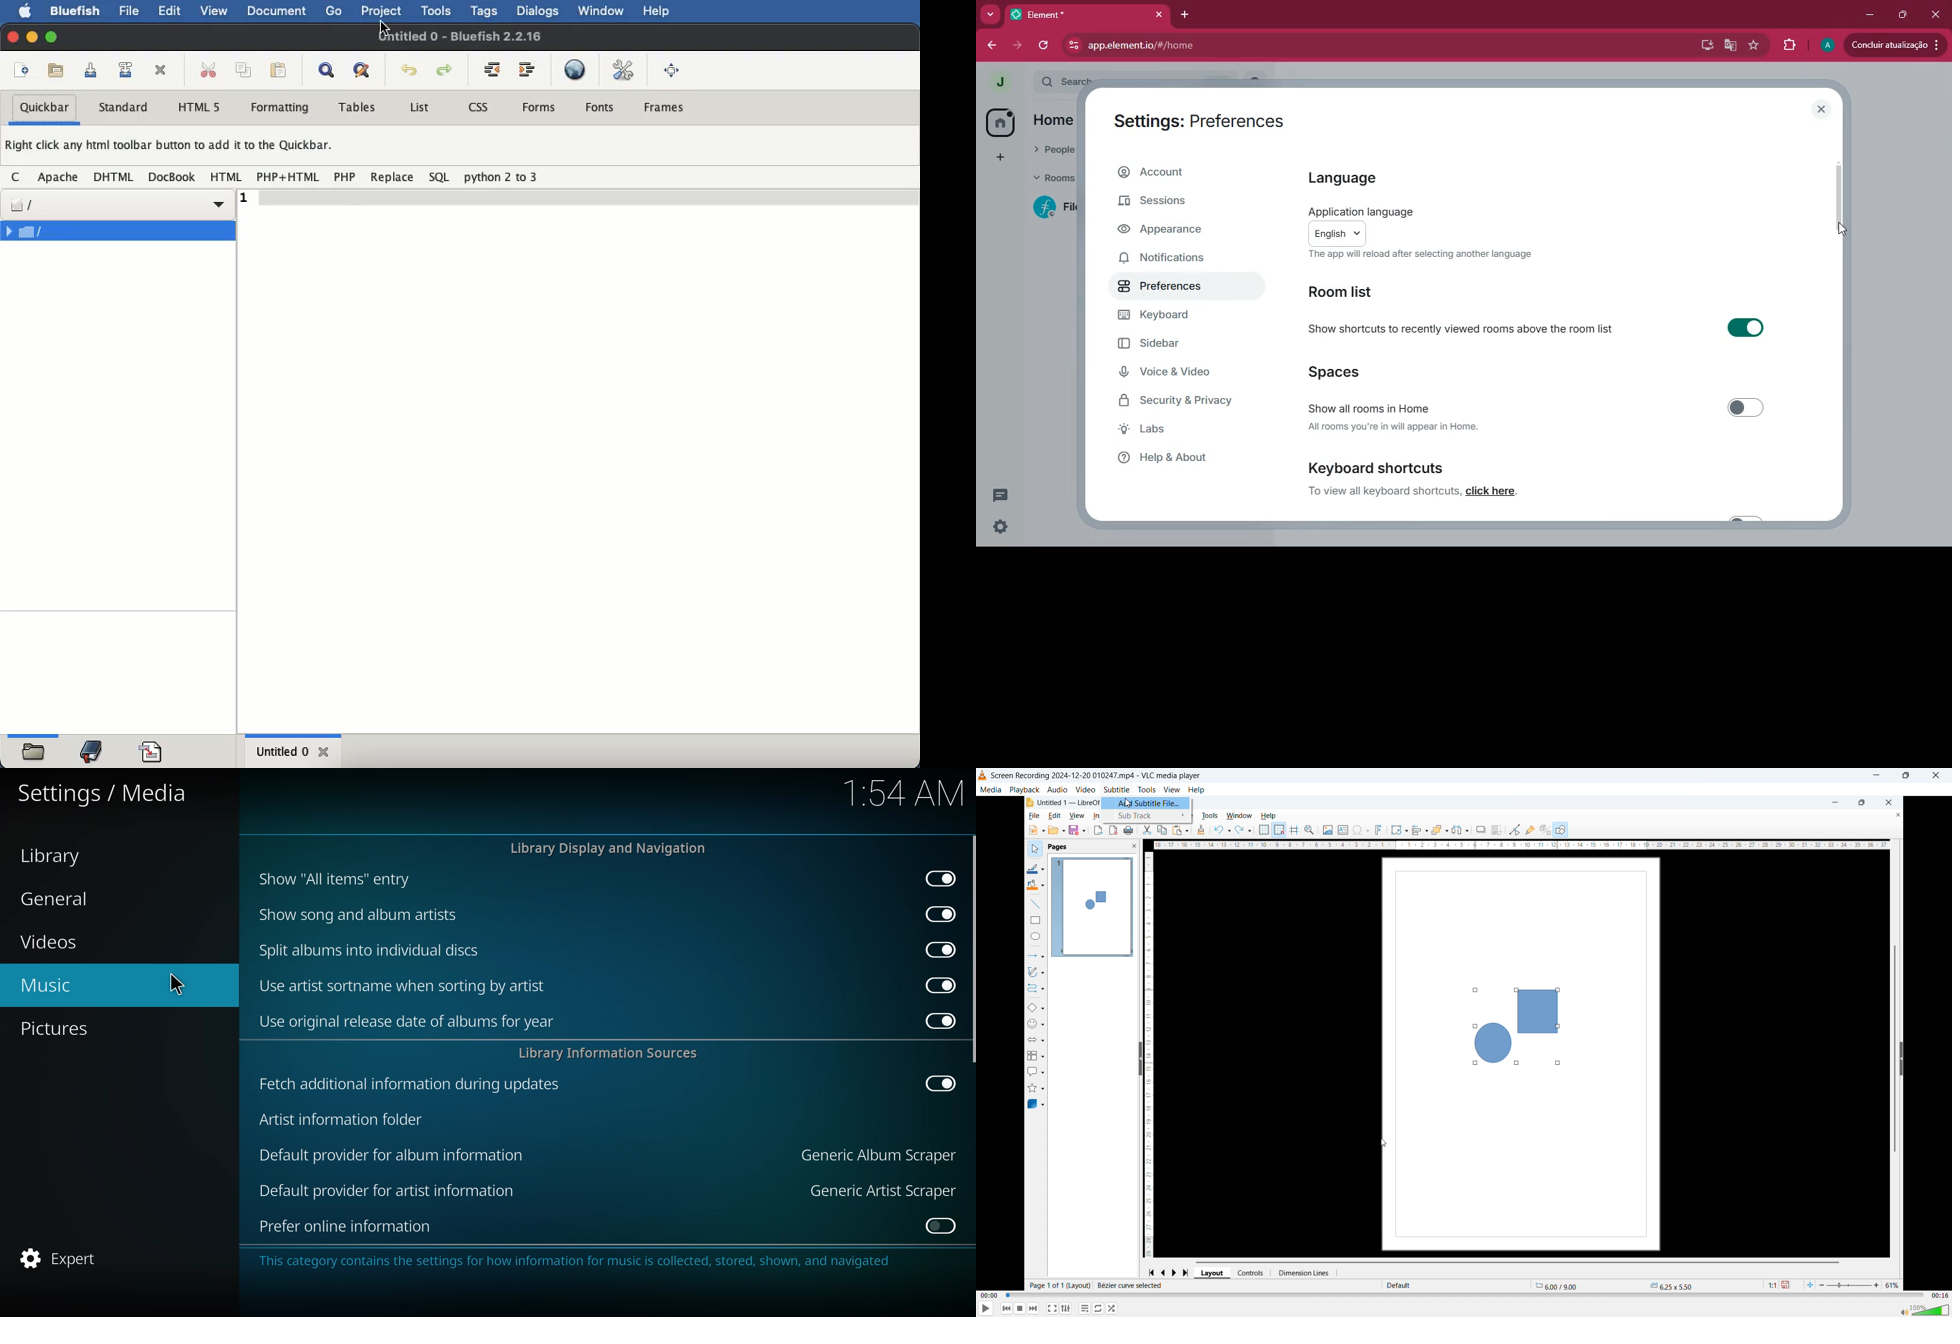 The image size is (1960, 1344). Describe the element at coordinates (1097, 831) in the screenshot. I see `export` at that location.